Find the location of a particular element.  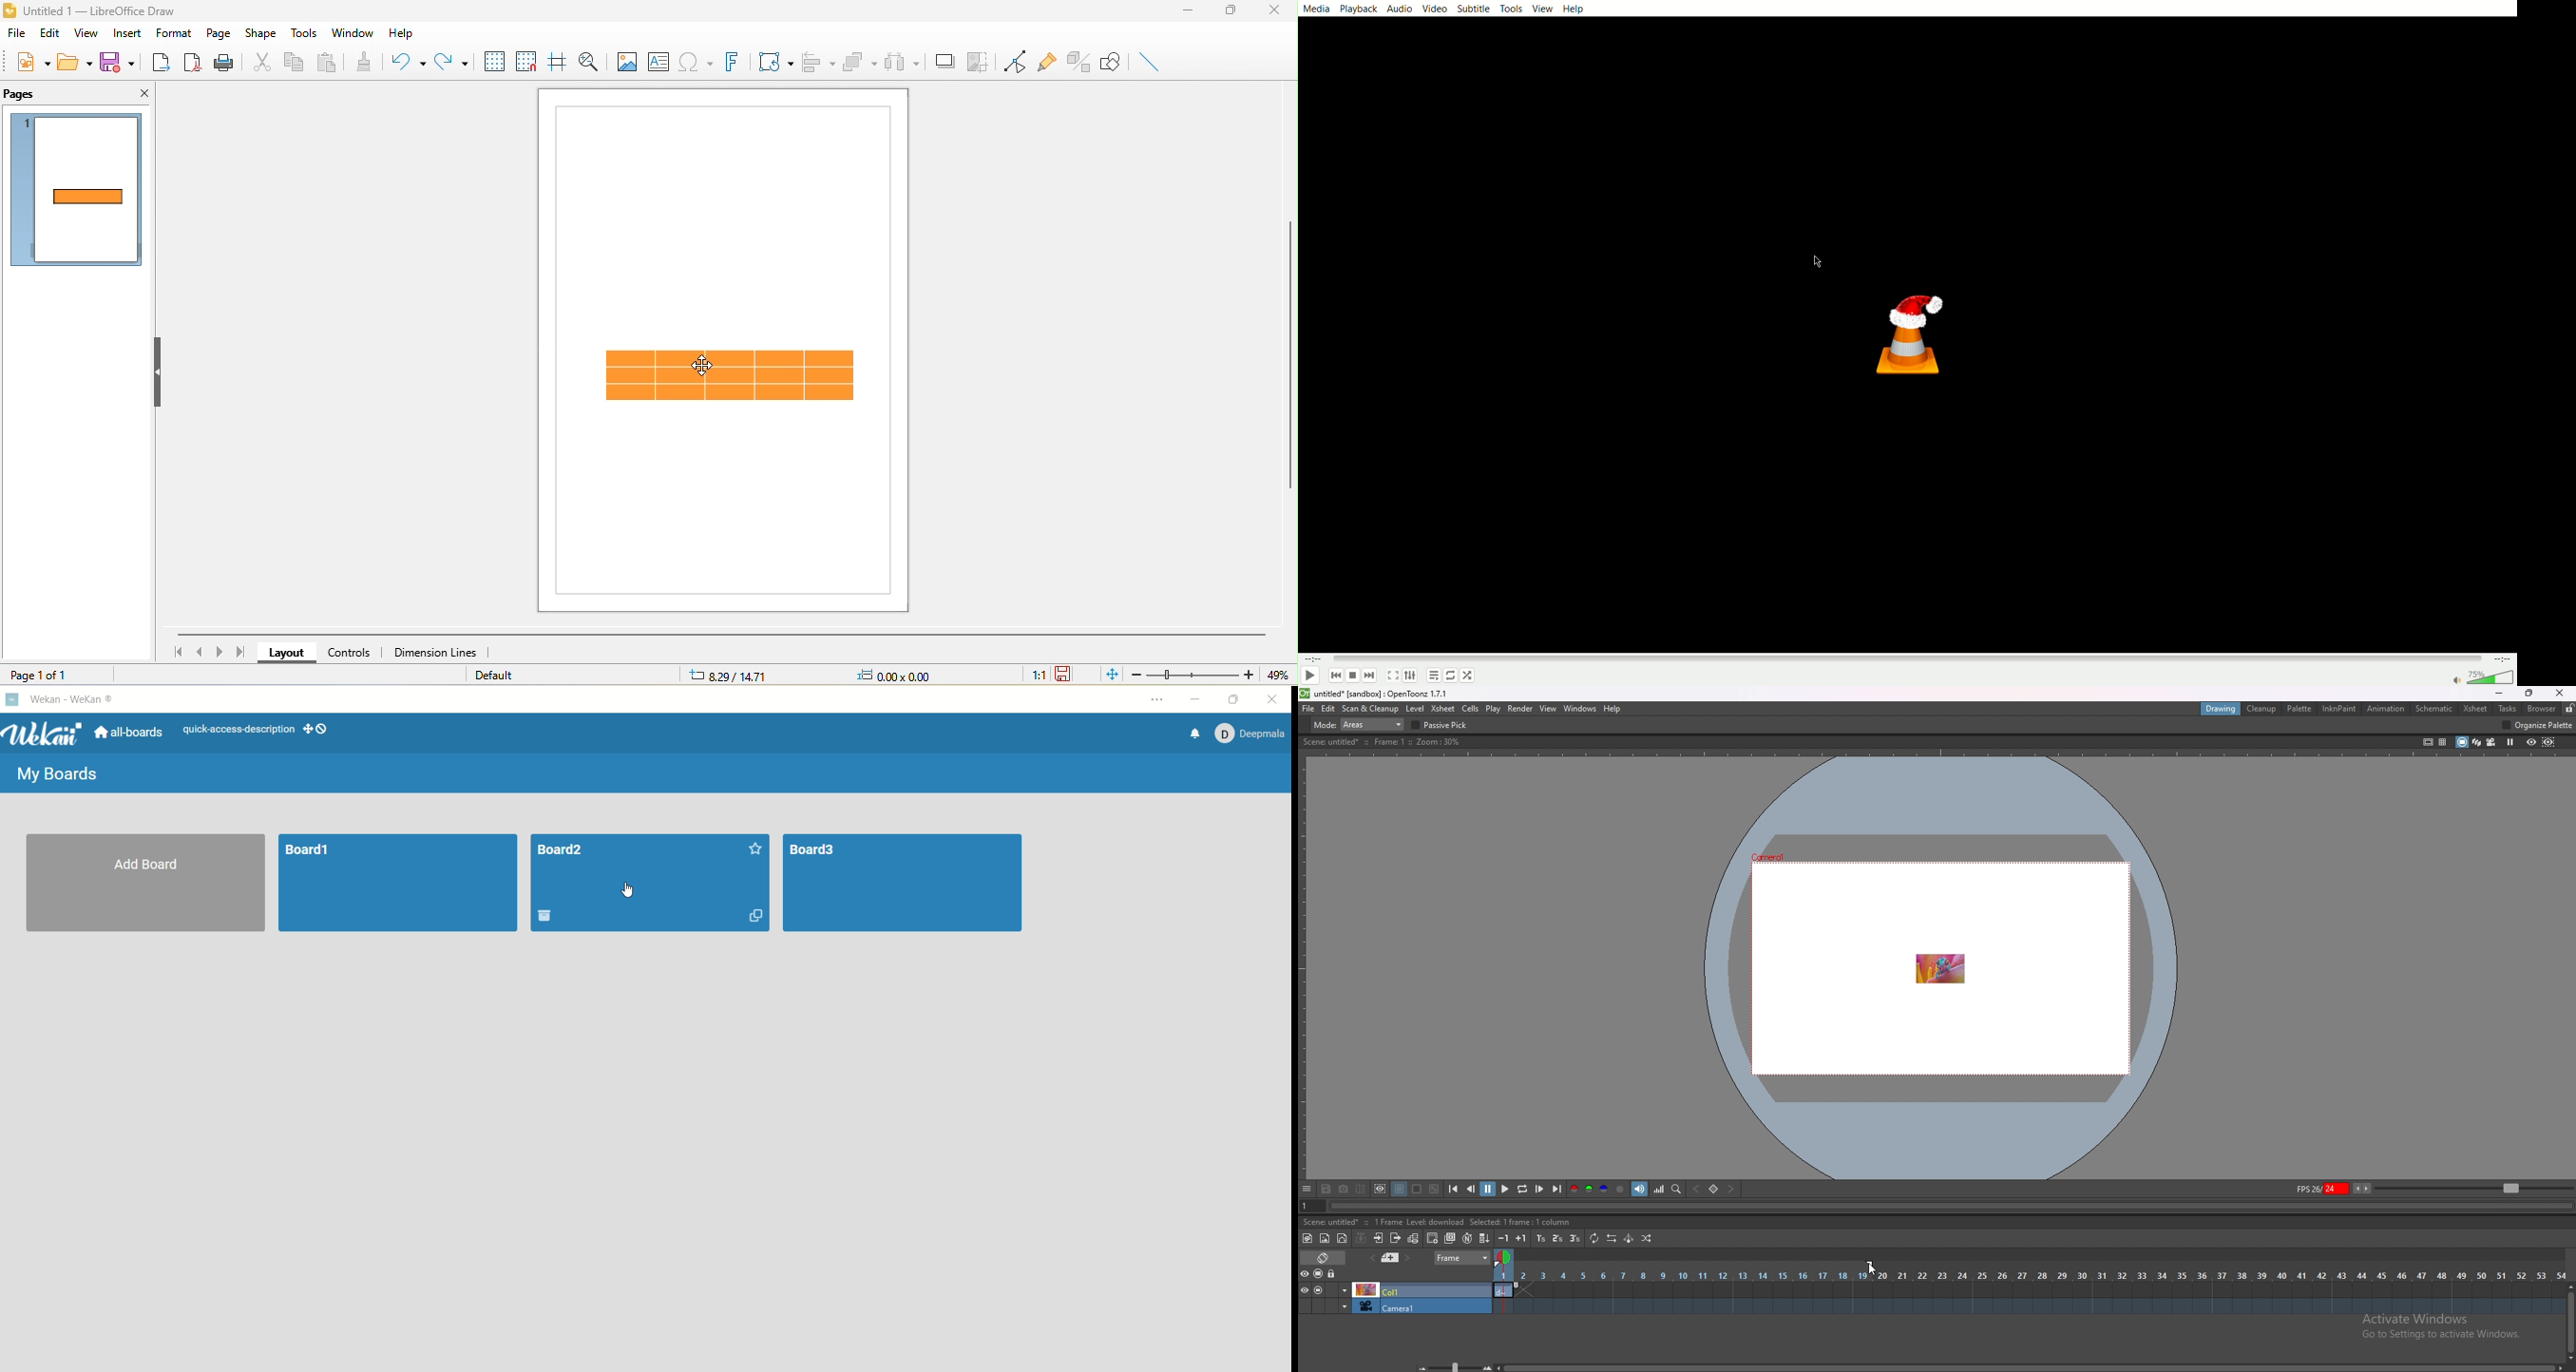

first frame is located at coordinates (1454, 1190).